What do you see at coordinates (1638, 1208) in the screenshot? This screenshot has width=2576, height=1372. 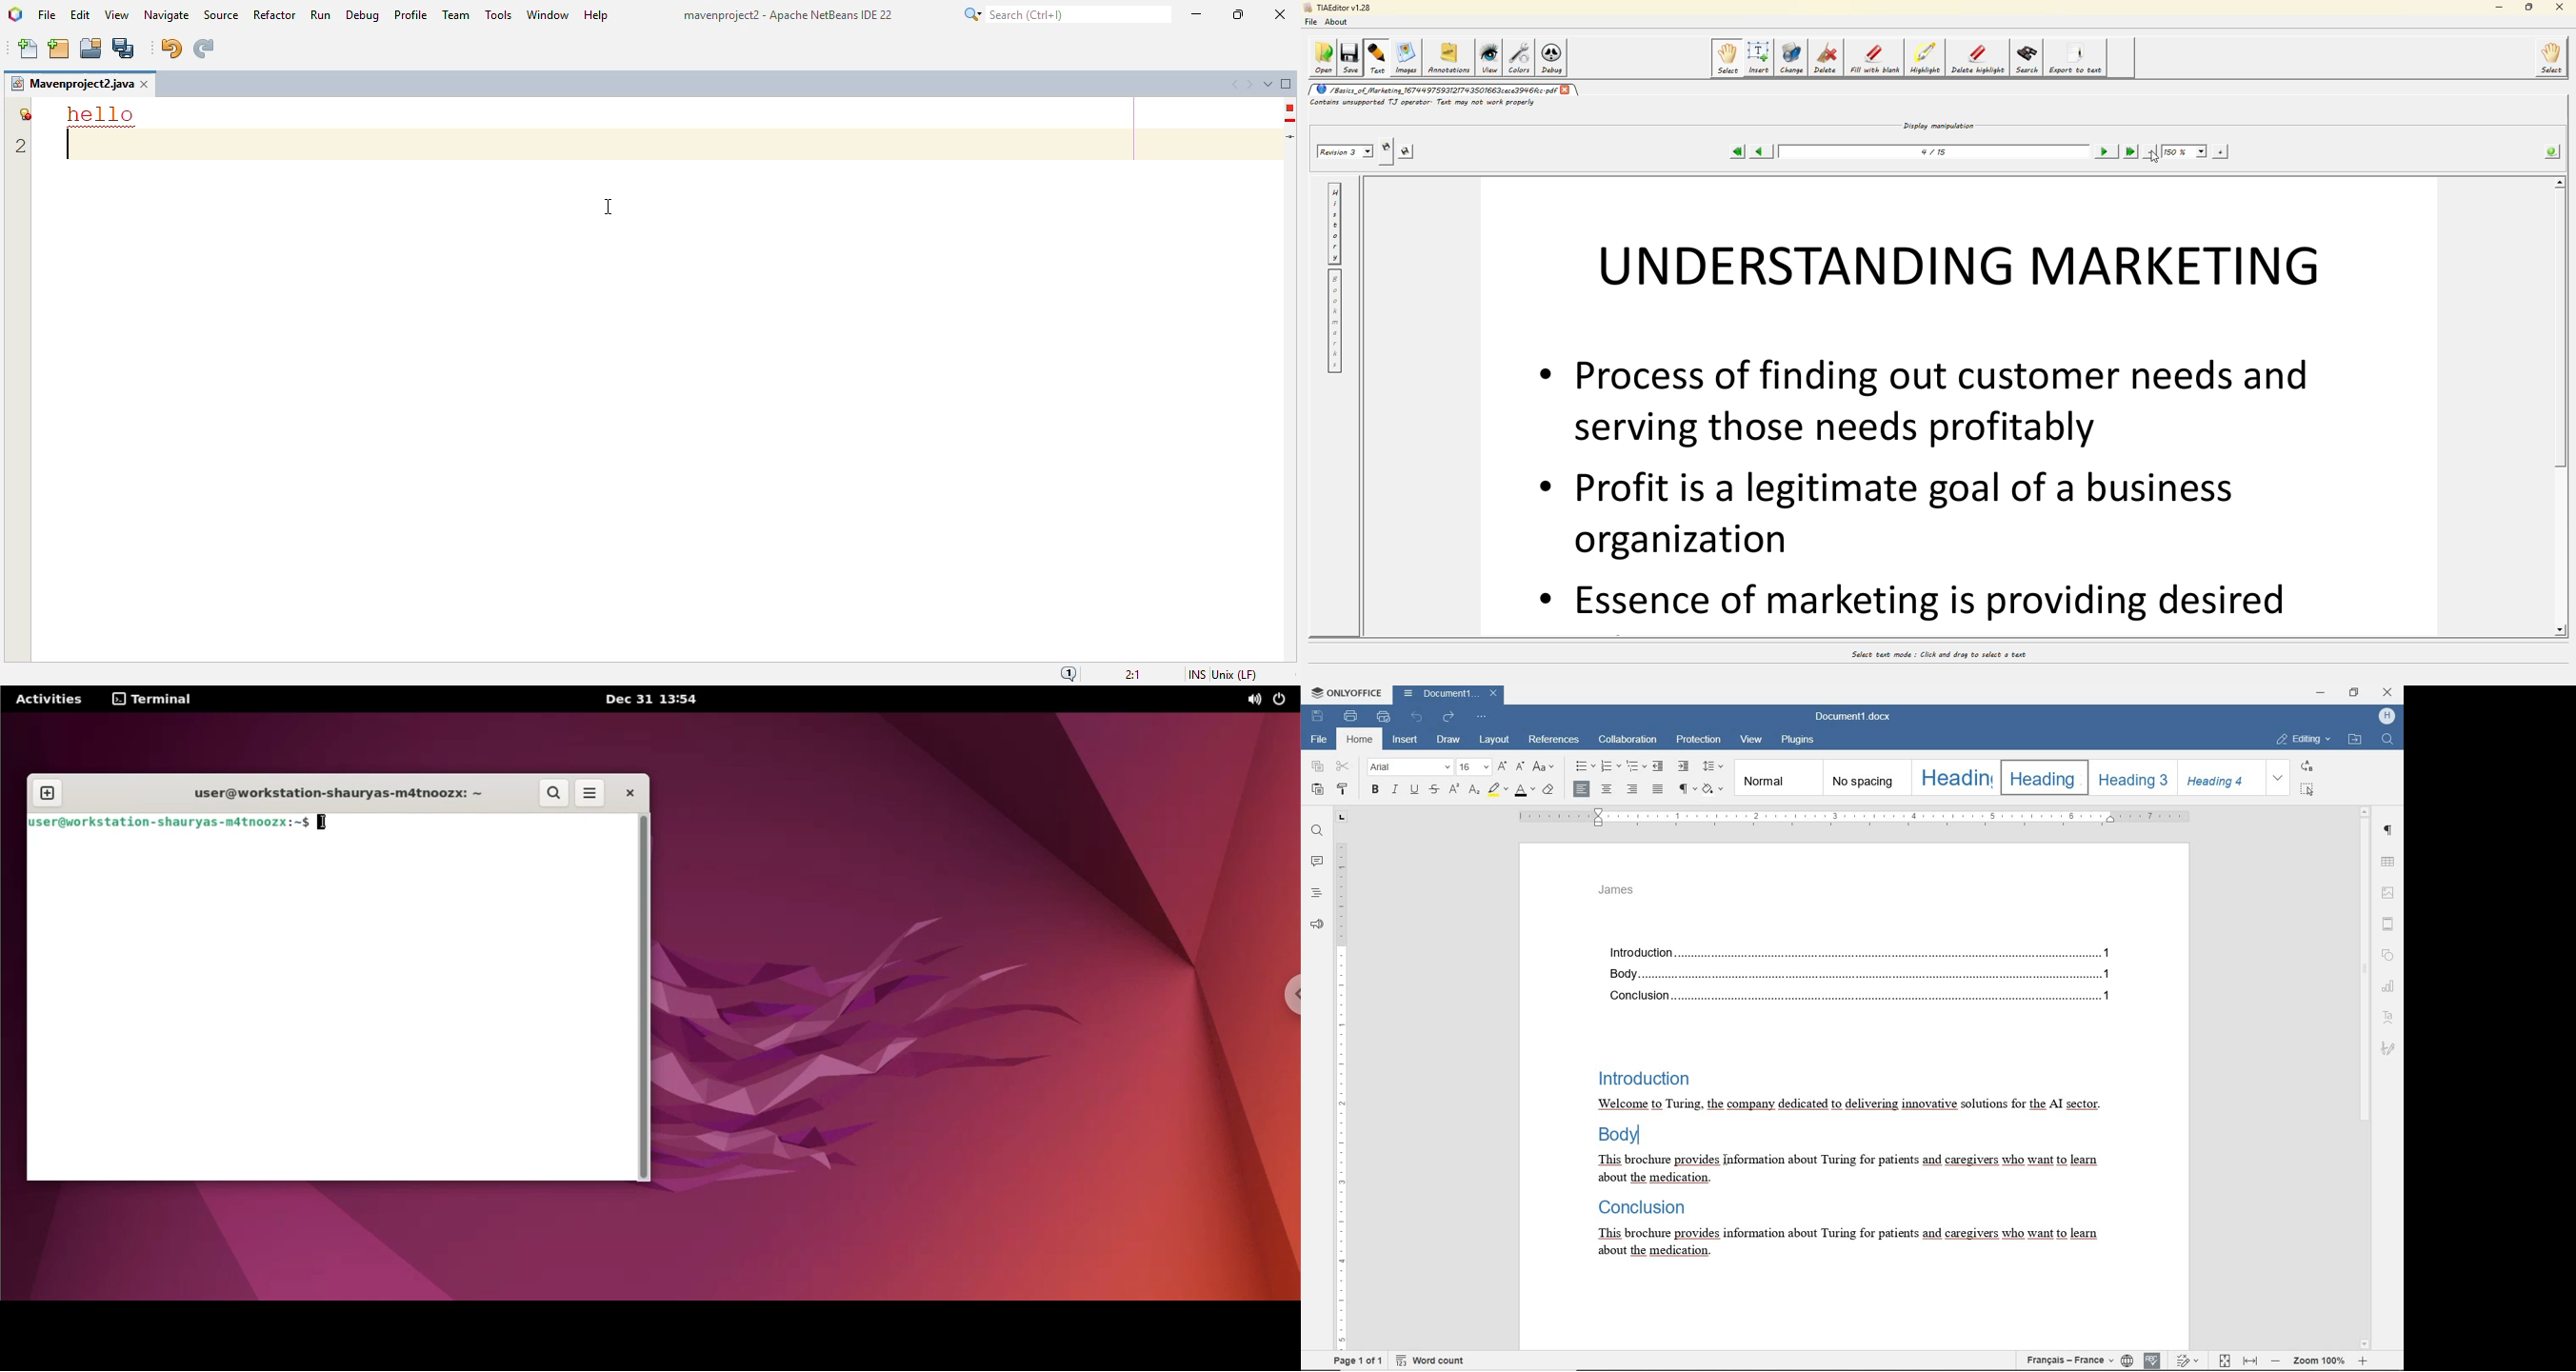 I see `Conclusion` at bounding box center [1638, 1208].